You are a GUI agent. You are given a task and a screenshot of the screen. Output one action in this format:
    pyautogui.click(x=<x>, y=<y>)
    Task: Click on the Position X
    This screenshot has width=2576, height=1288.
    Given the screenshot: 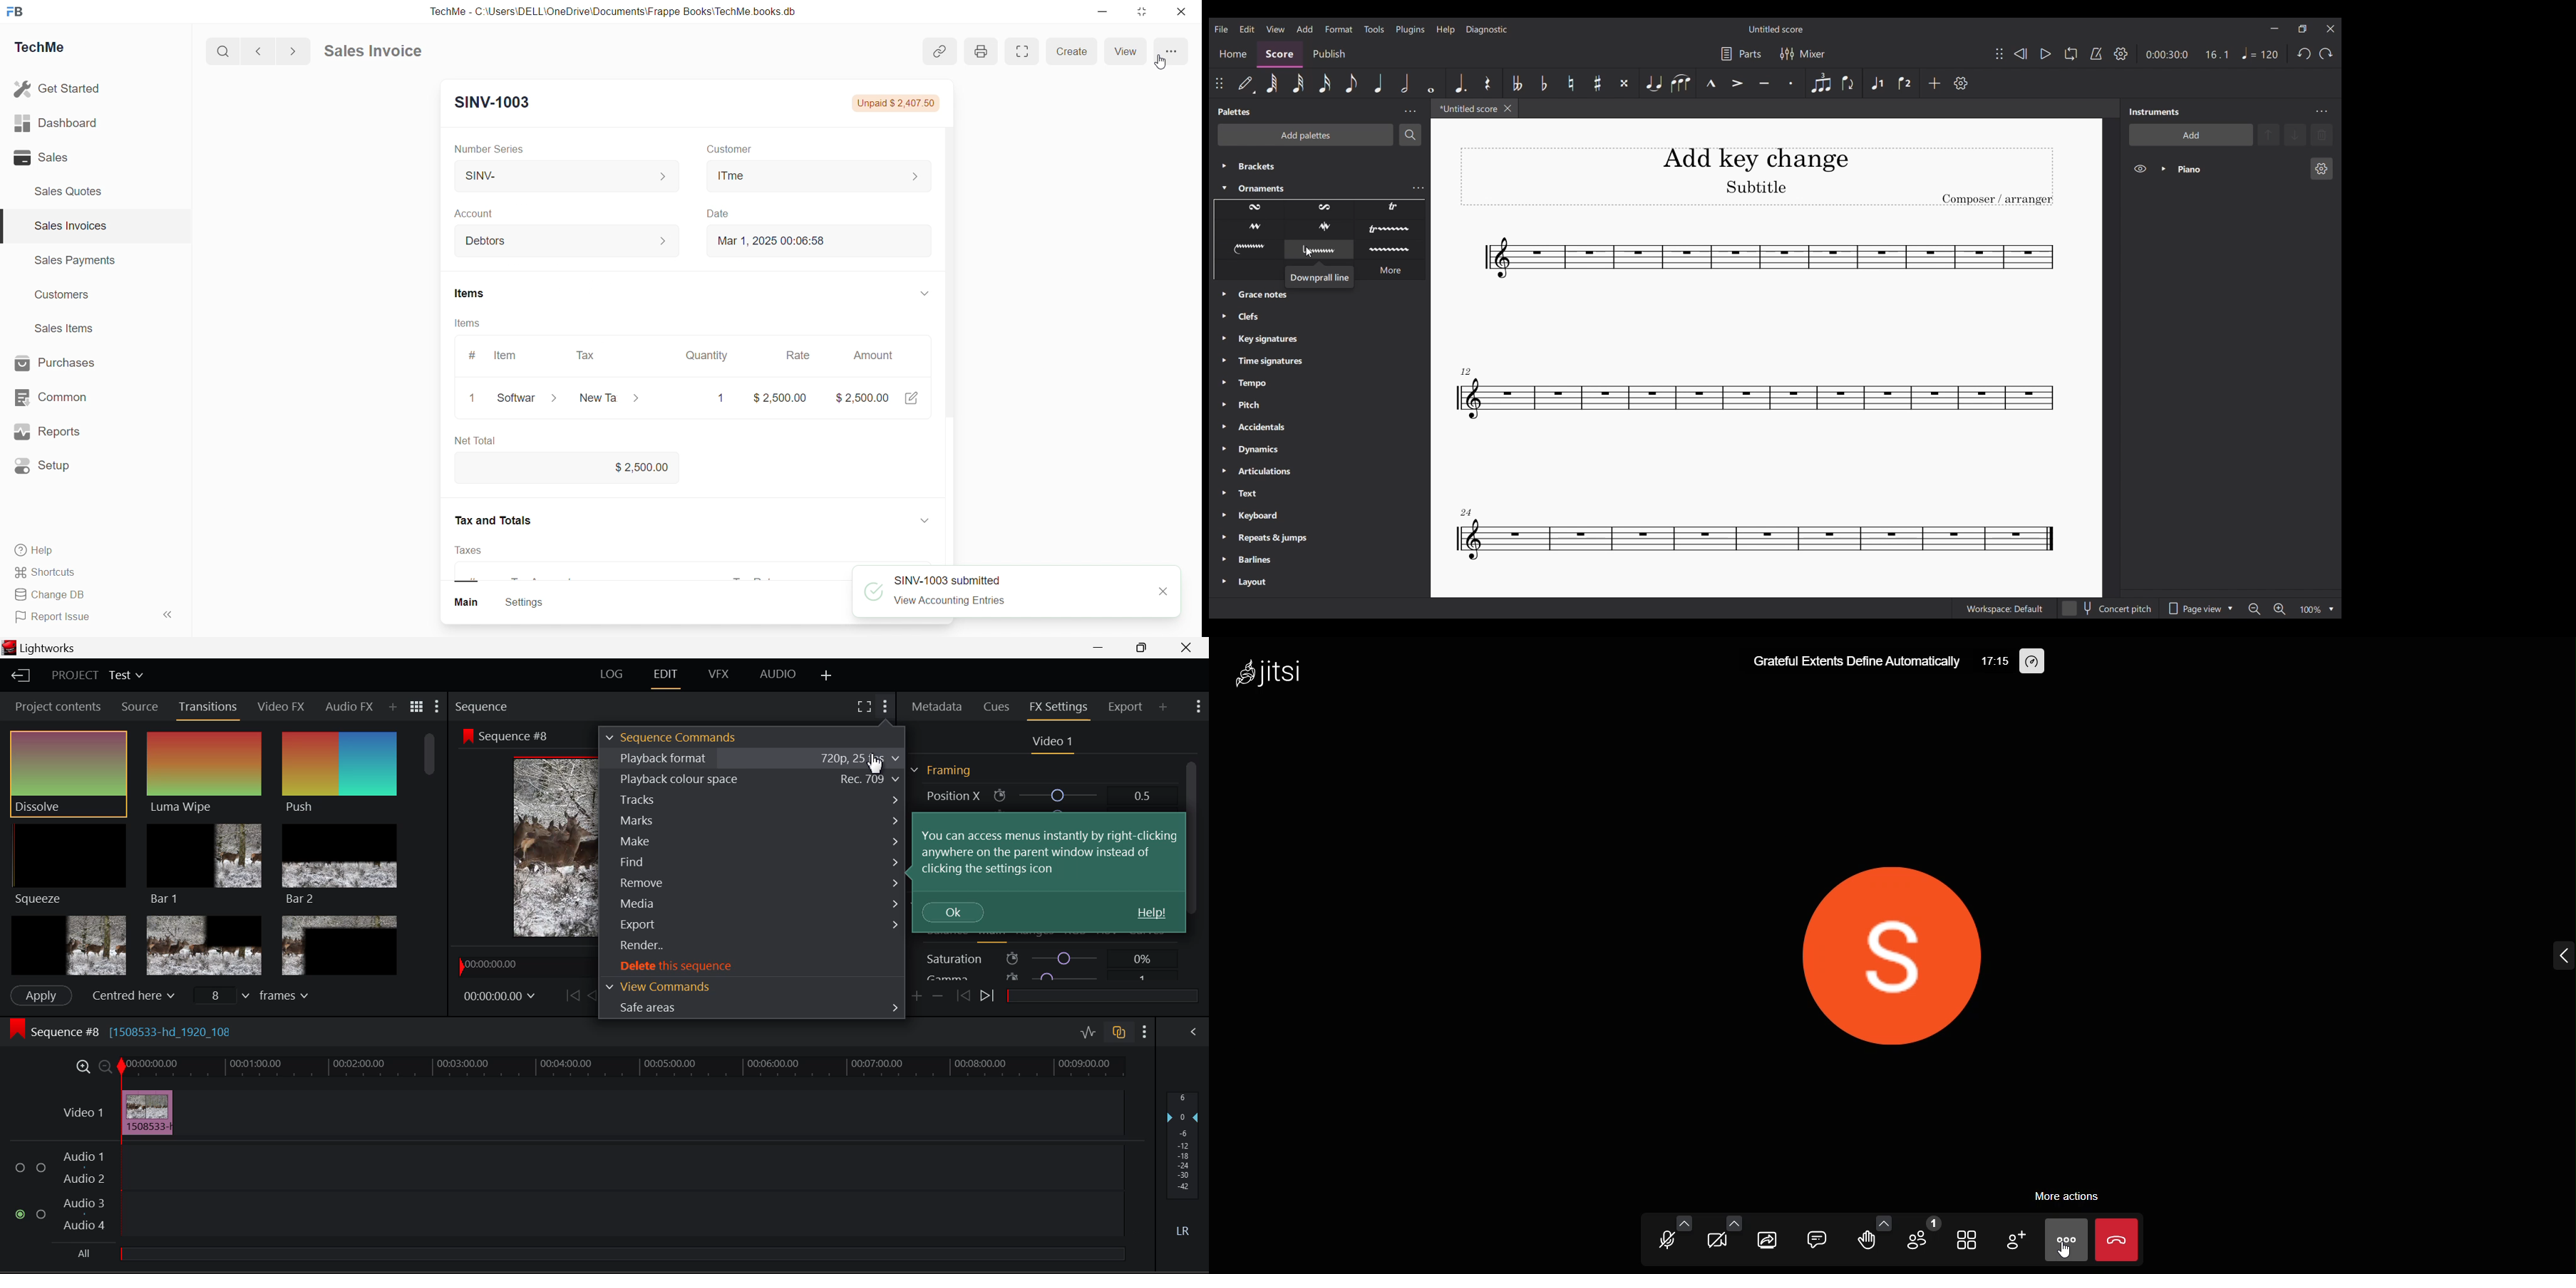 What is the action you would take?
    pyautogui.click(x=1038, y=794)
    